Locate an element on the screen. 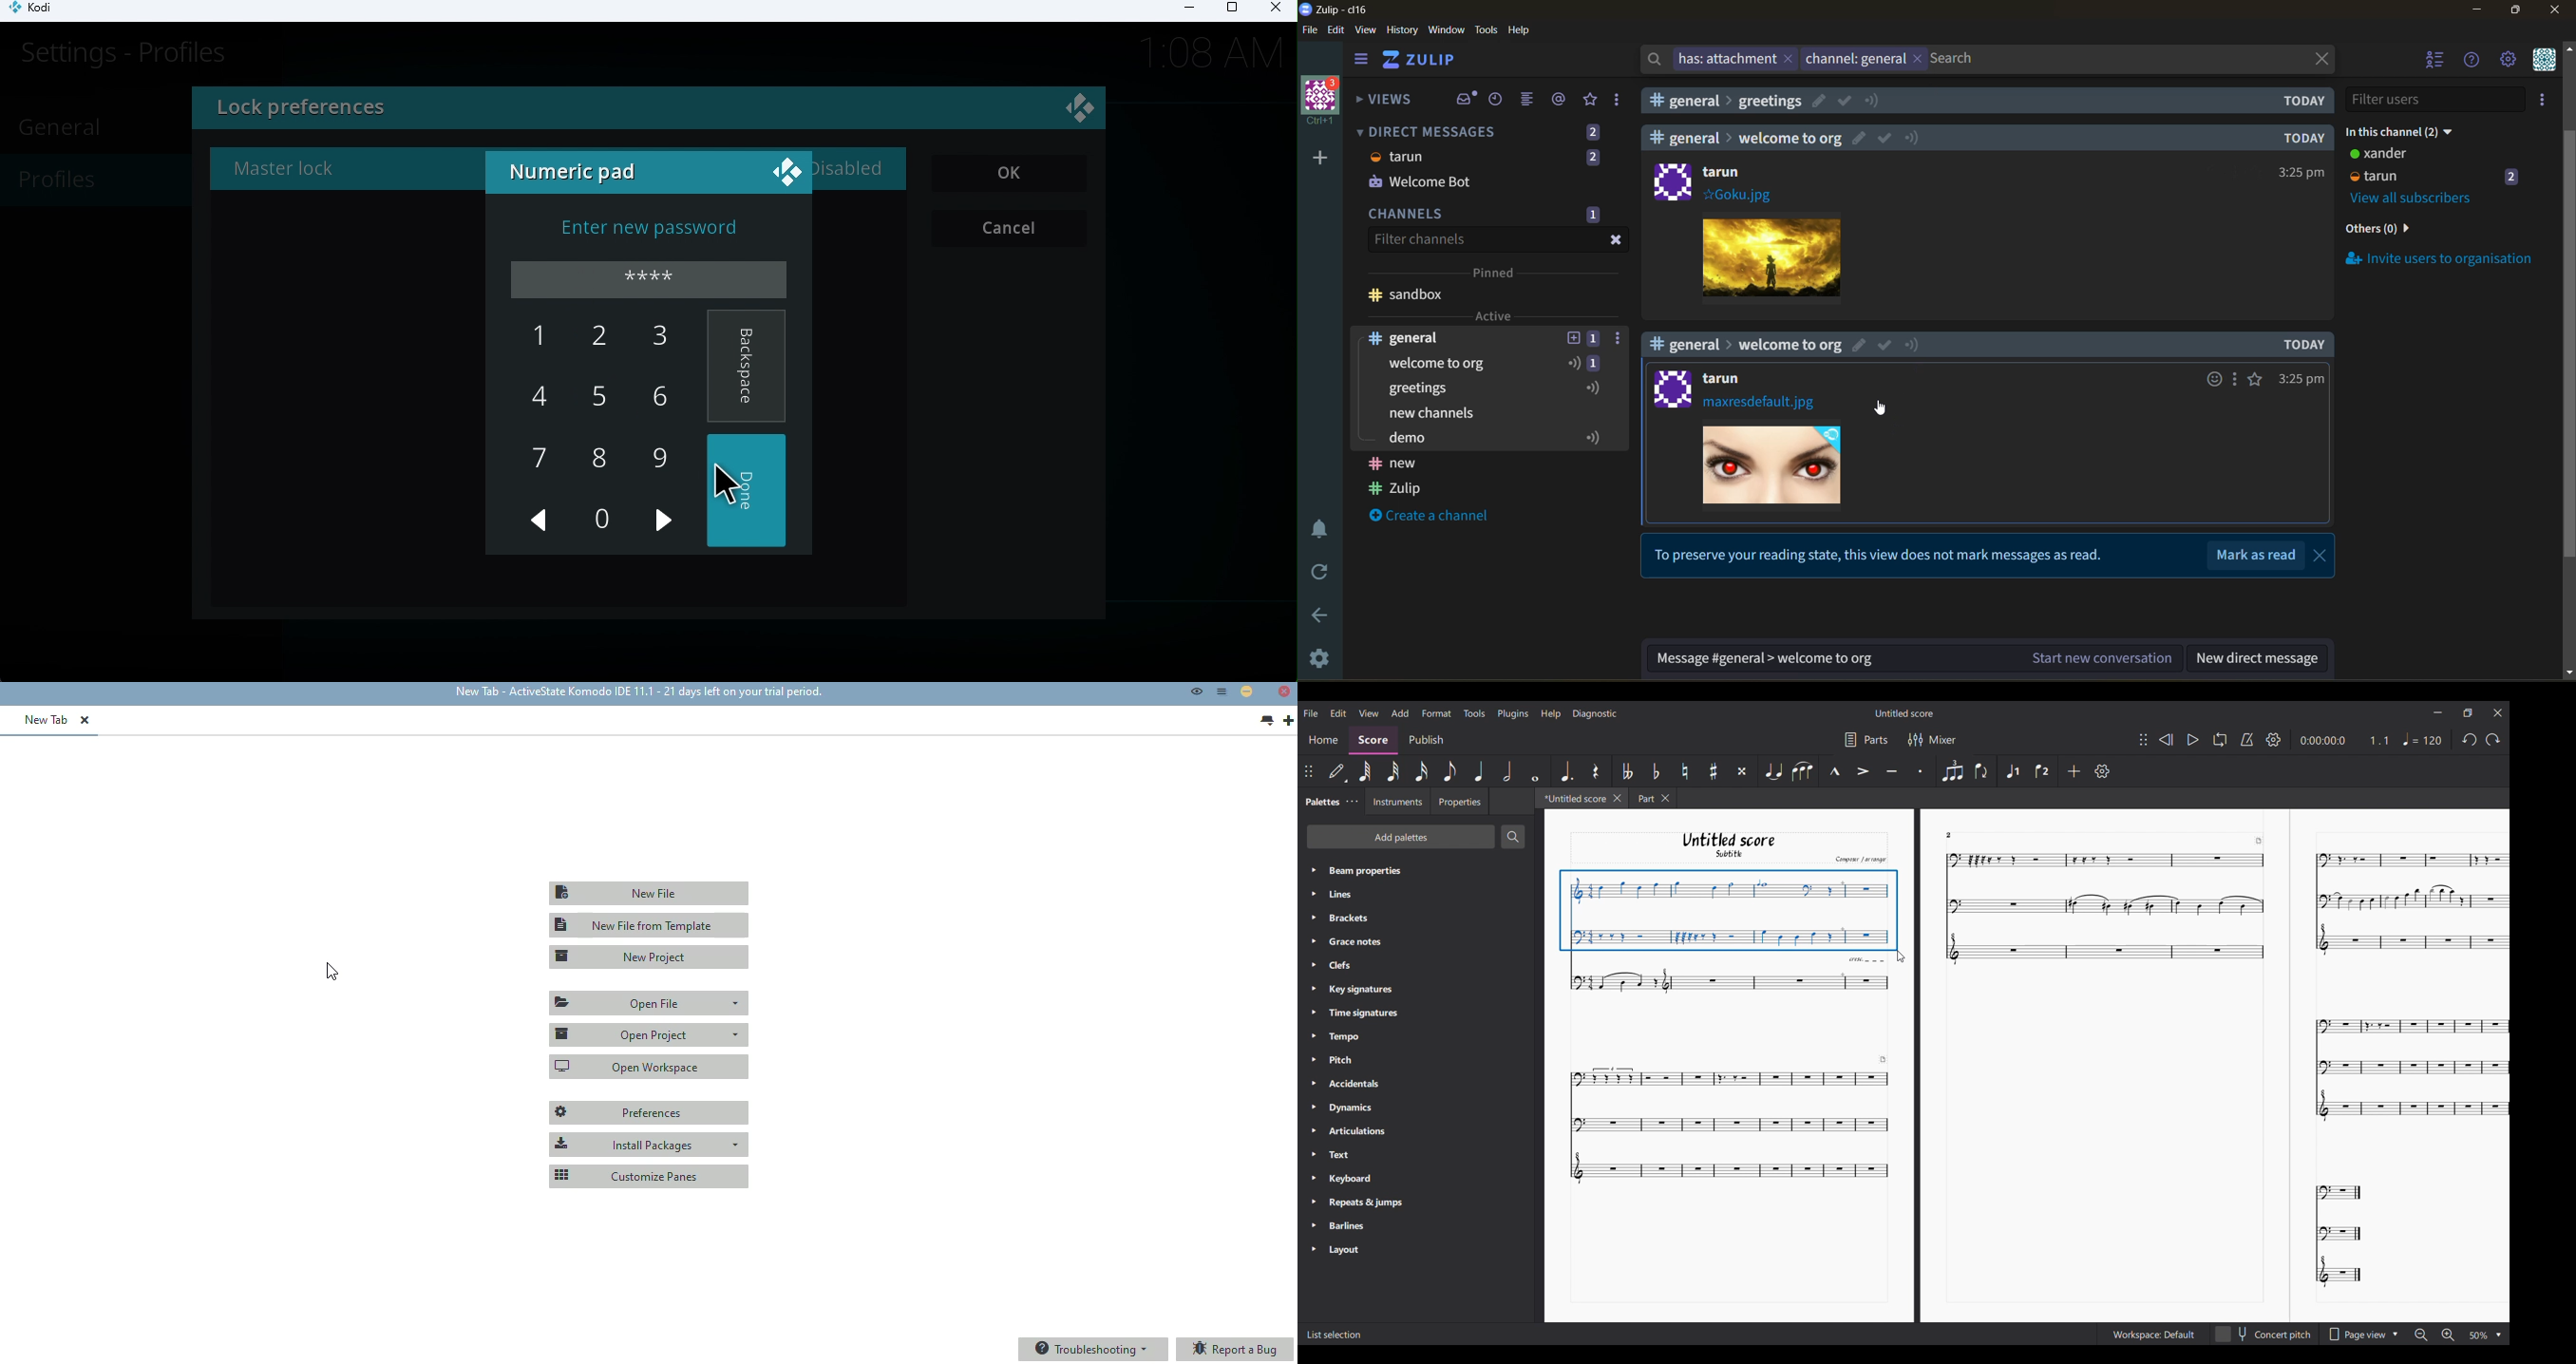 The width and height of the screenshot is (2576, 1372). Maximize is located at coordinates (2468, 714).